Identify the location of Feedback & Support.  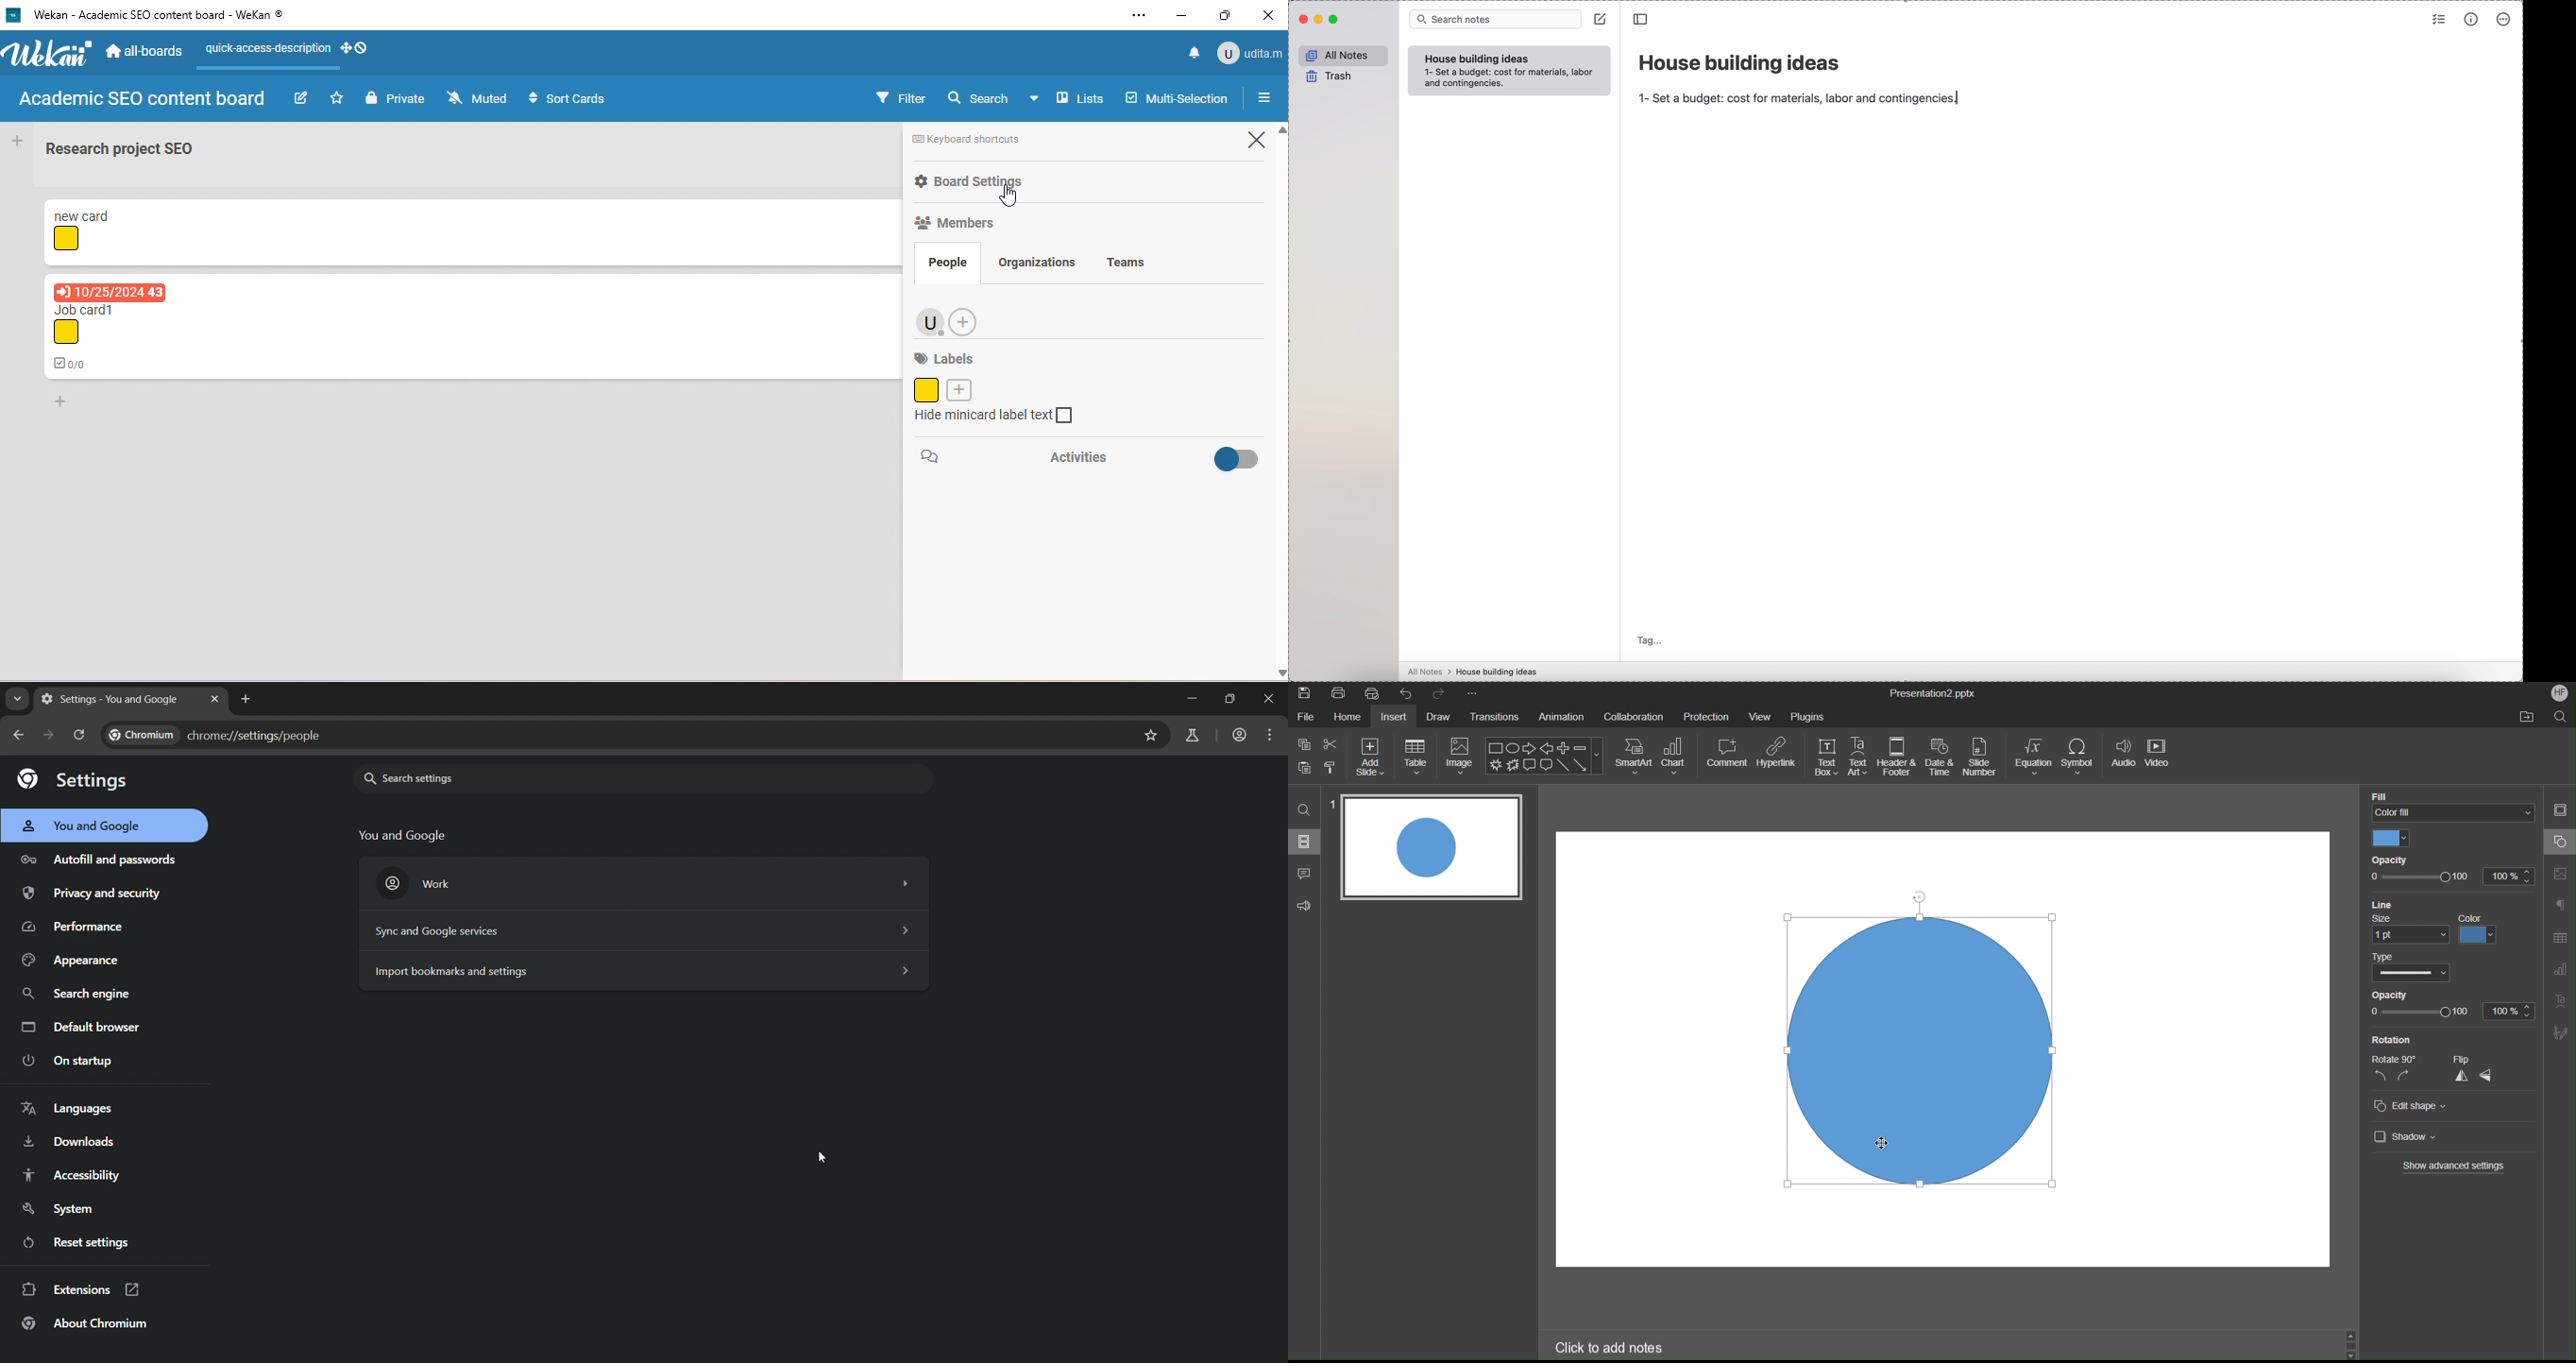
(1305, 904).